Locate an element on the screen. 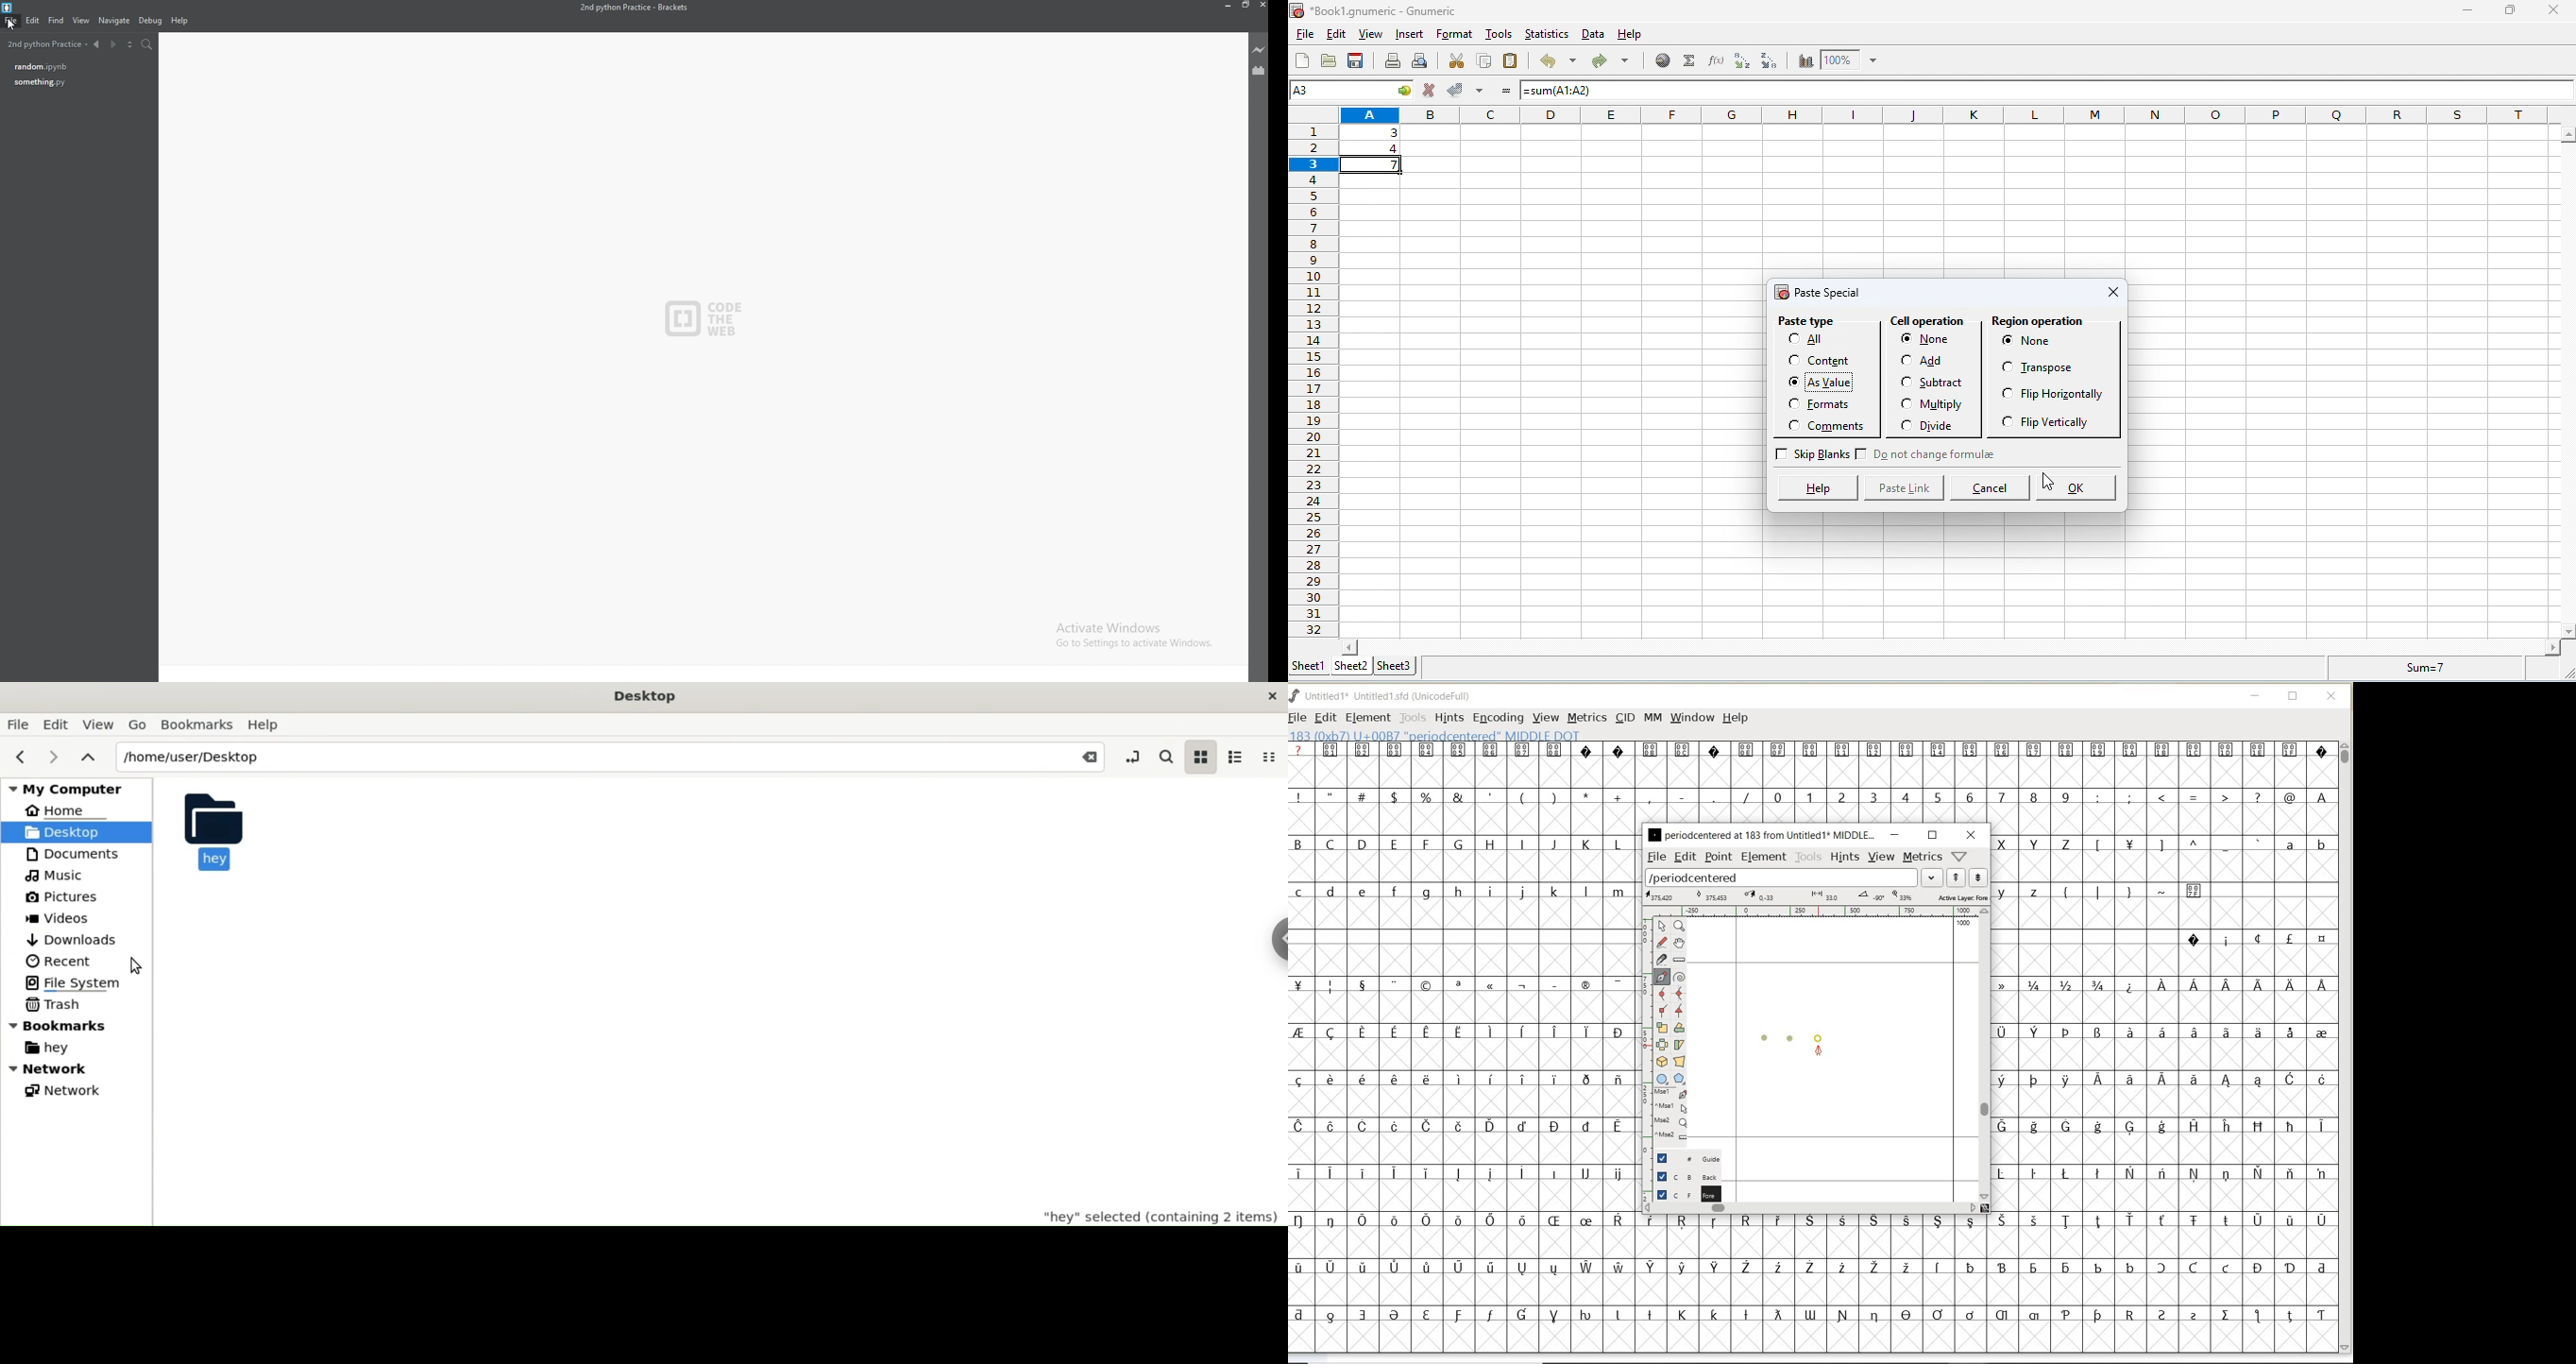 This screenshot has width=2576, height=1372. multiply is located at coordinates (1948, 404).